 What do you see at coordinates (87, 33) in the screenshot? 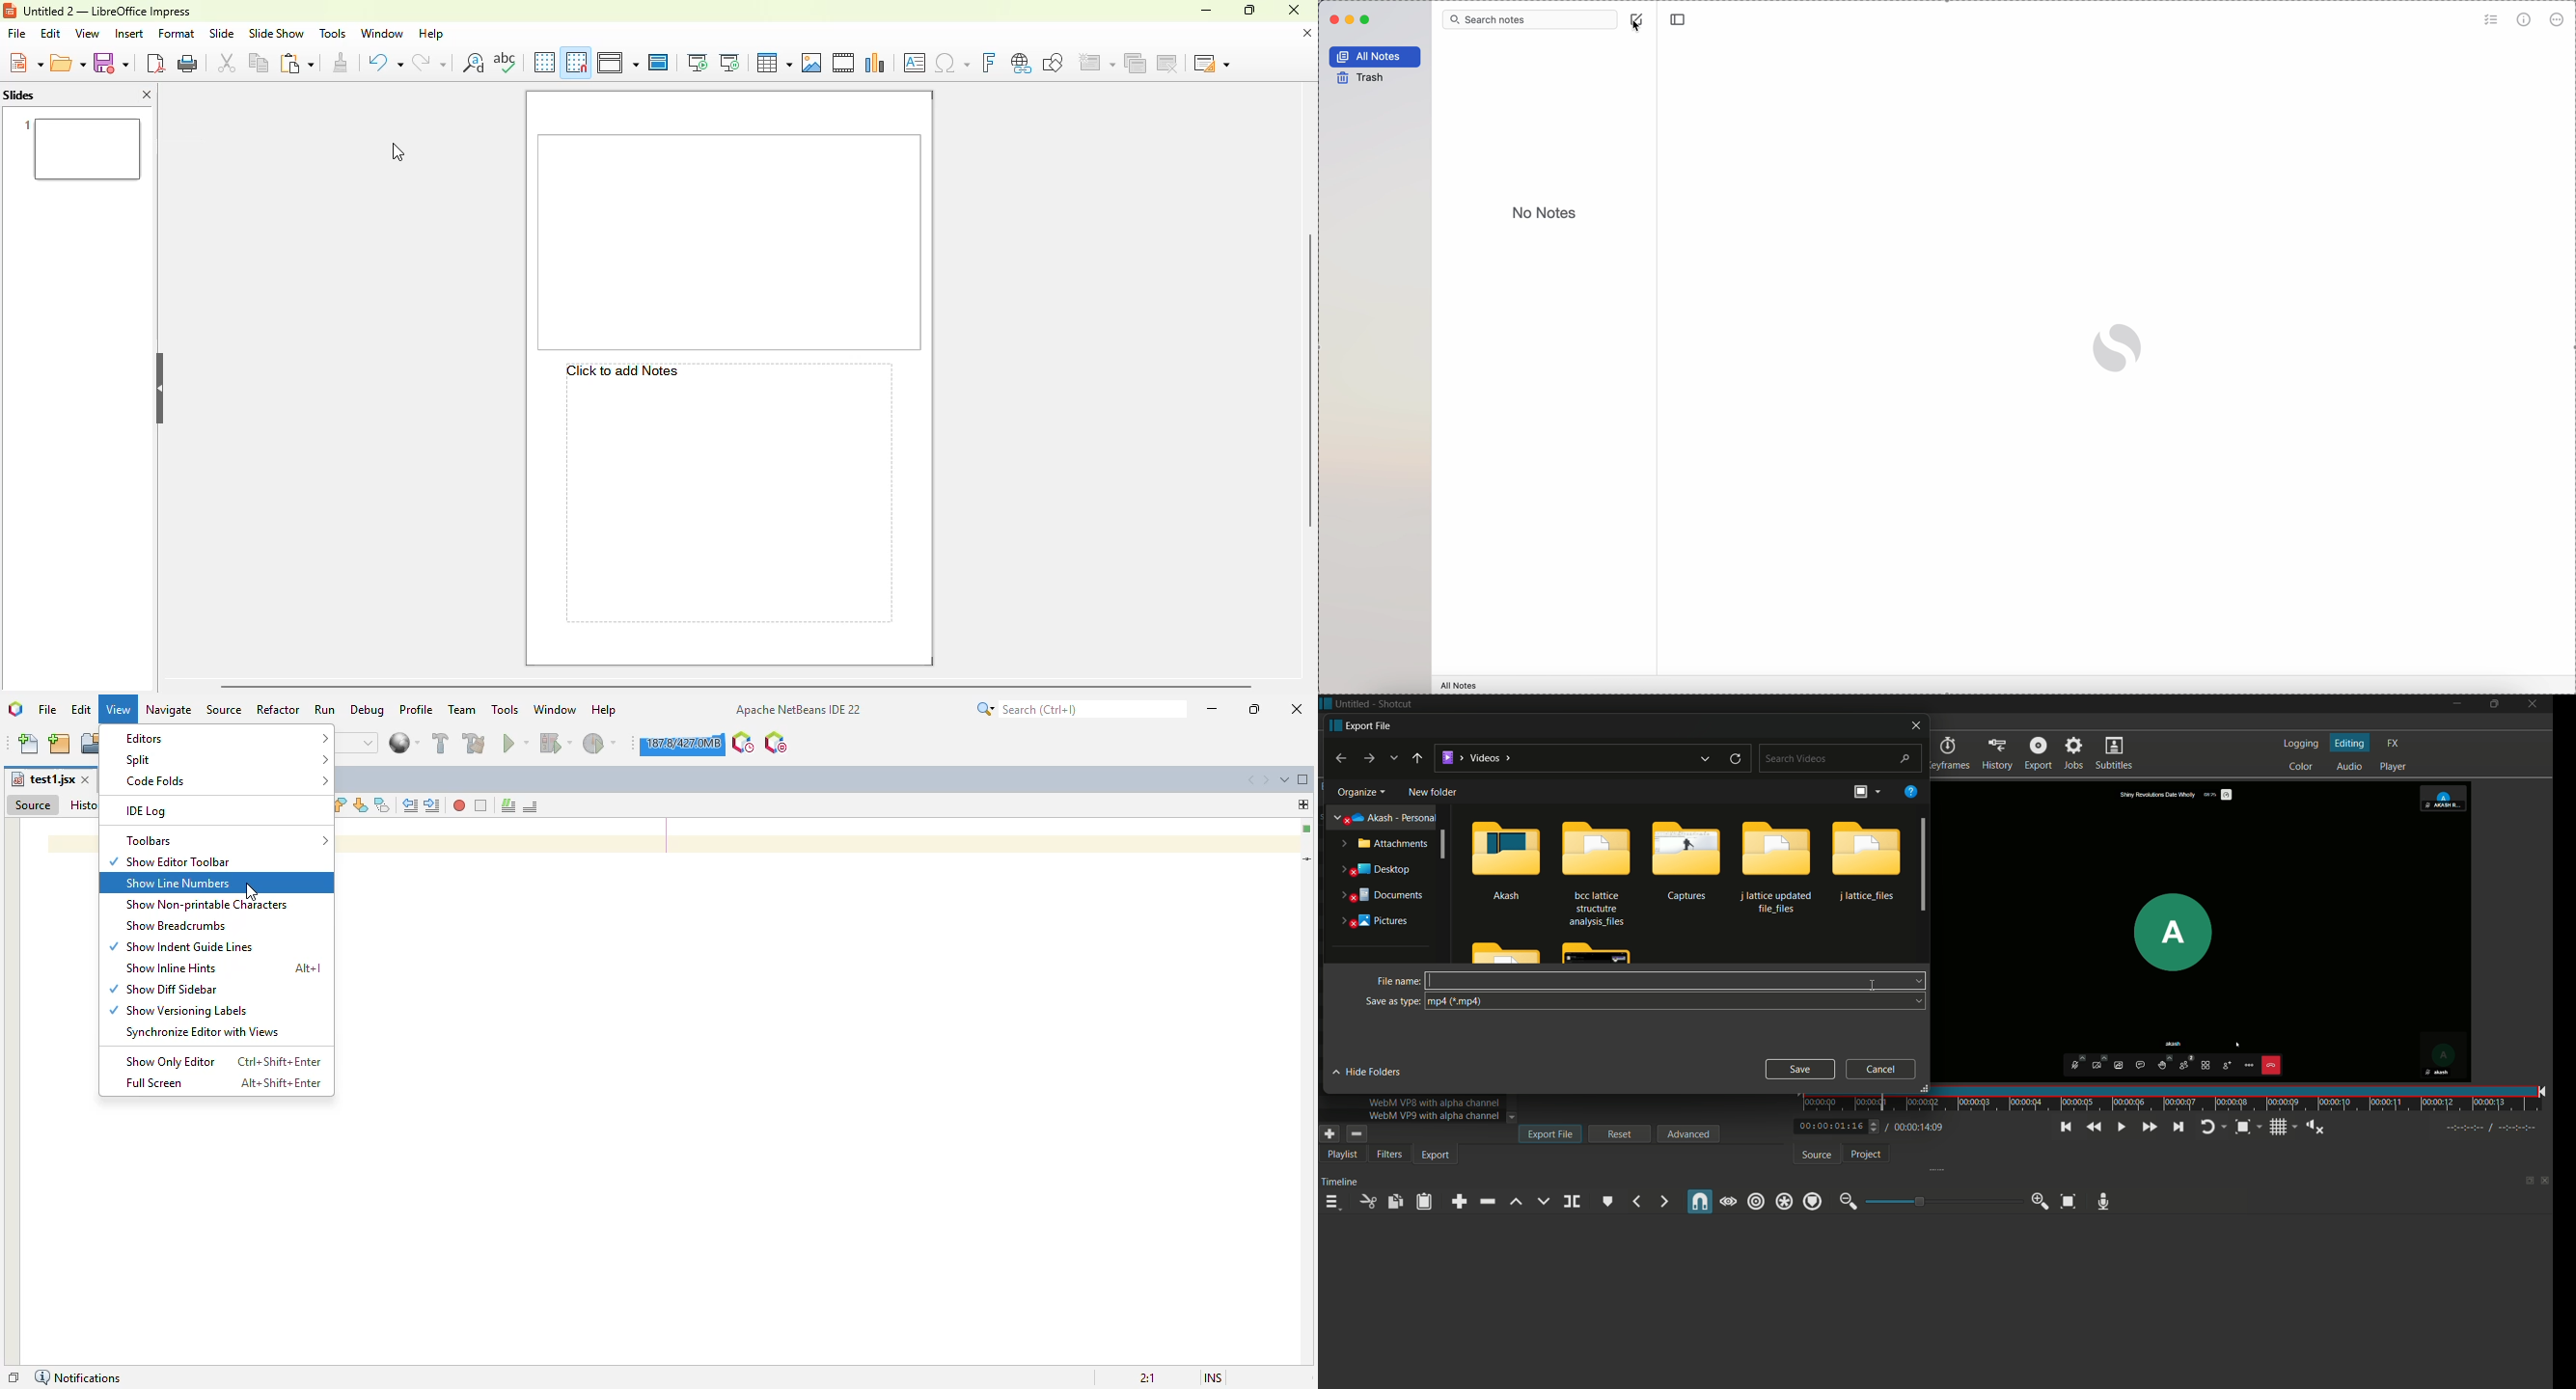
I see `view` at bounding box center [87, 33].